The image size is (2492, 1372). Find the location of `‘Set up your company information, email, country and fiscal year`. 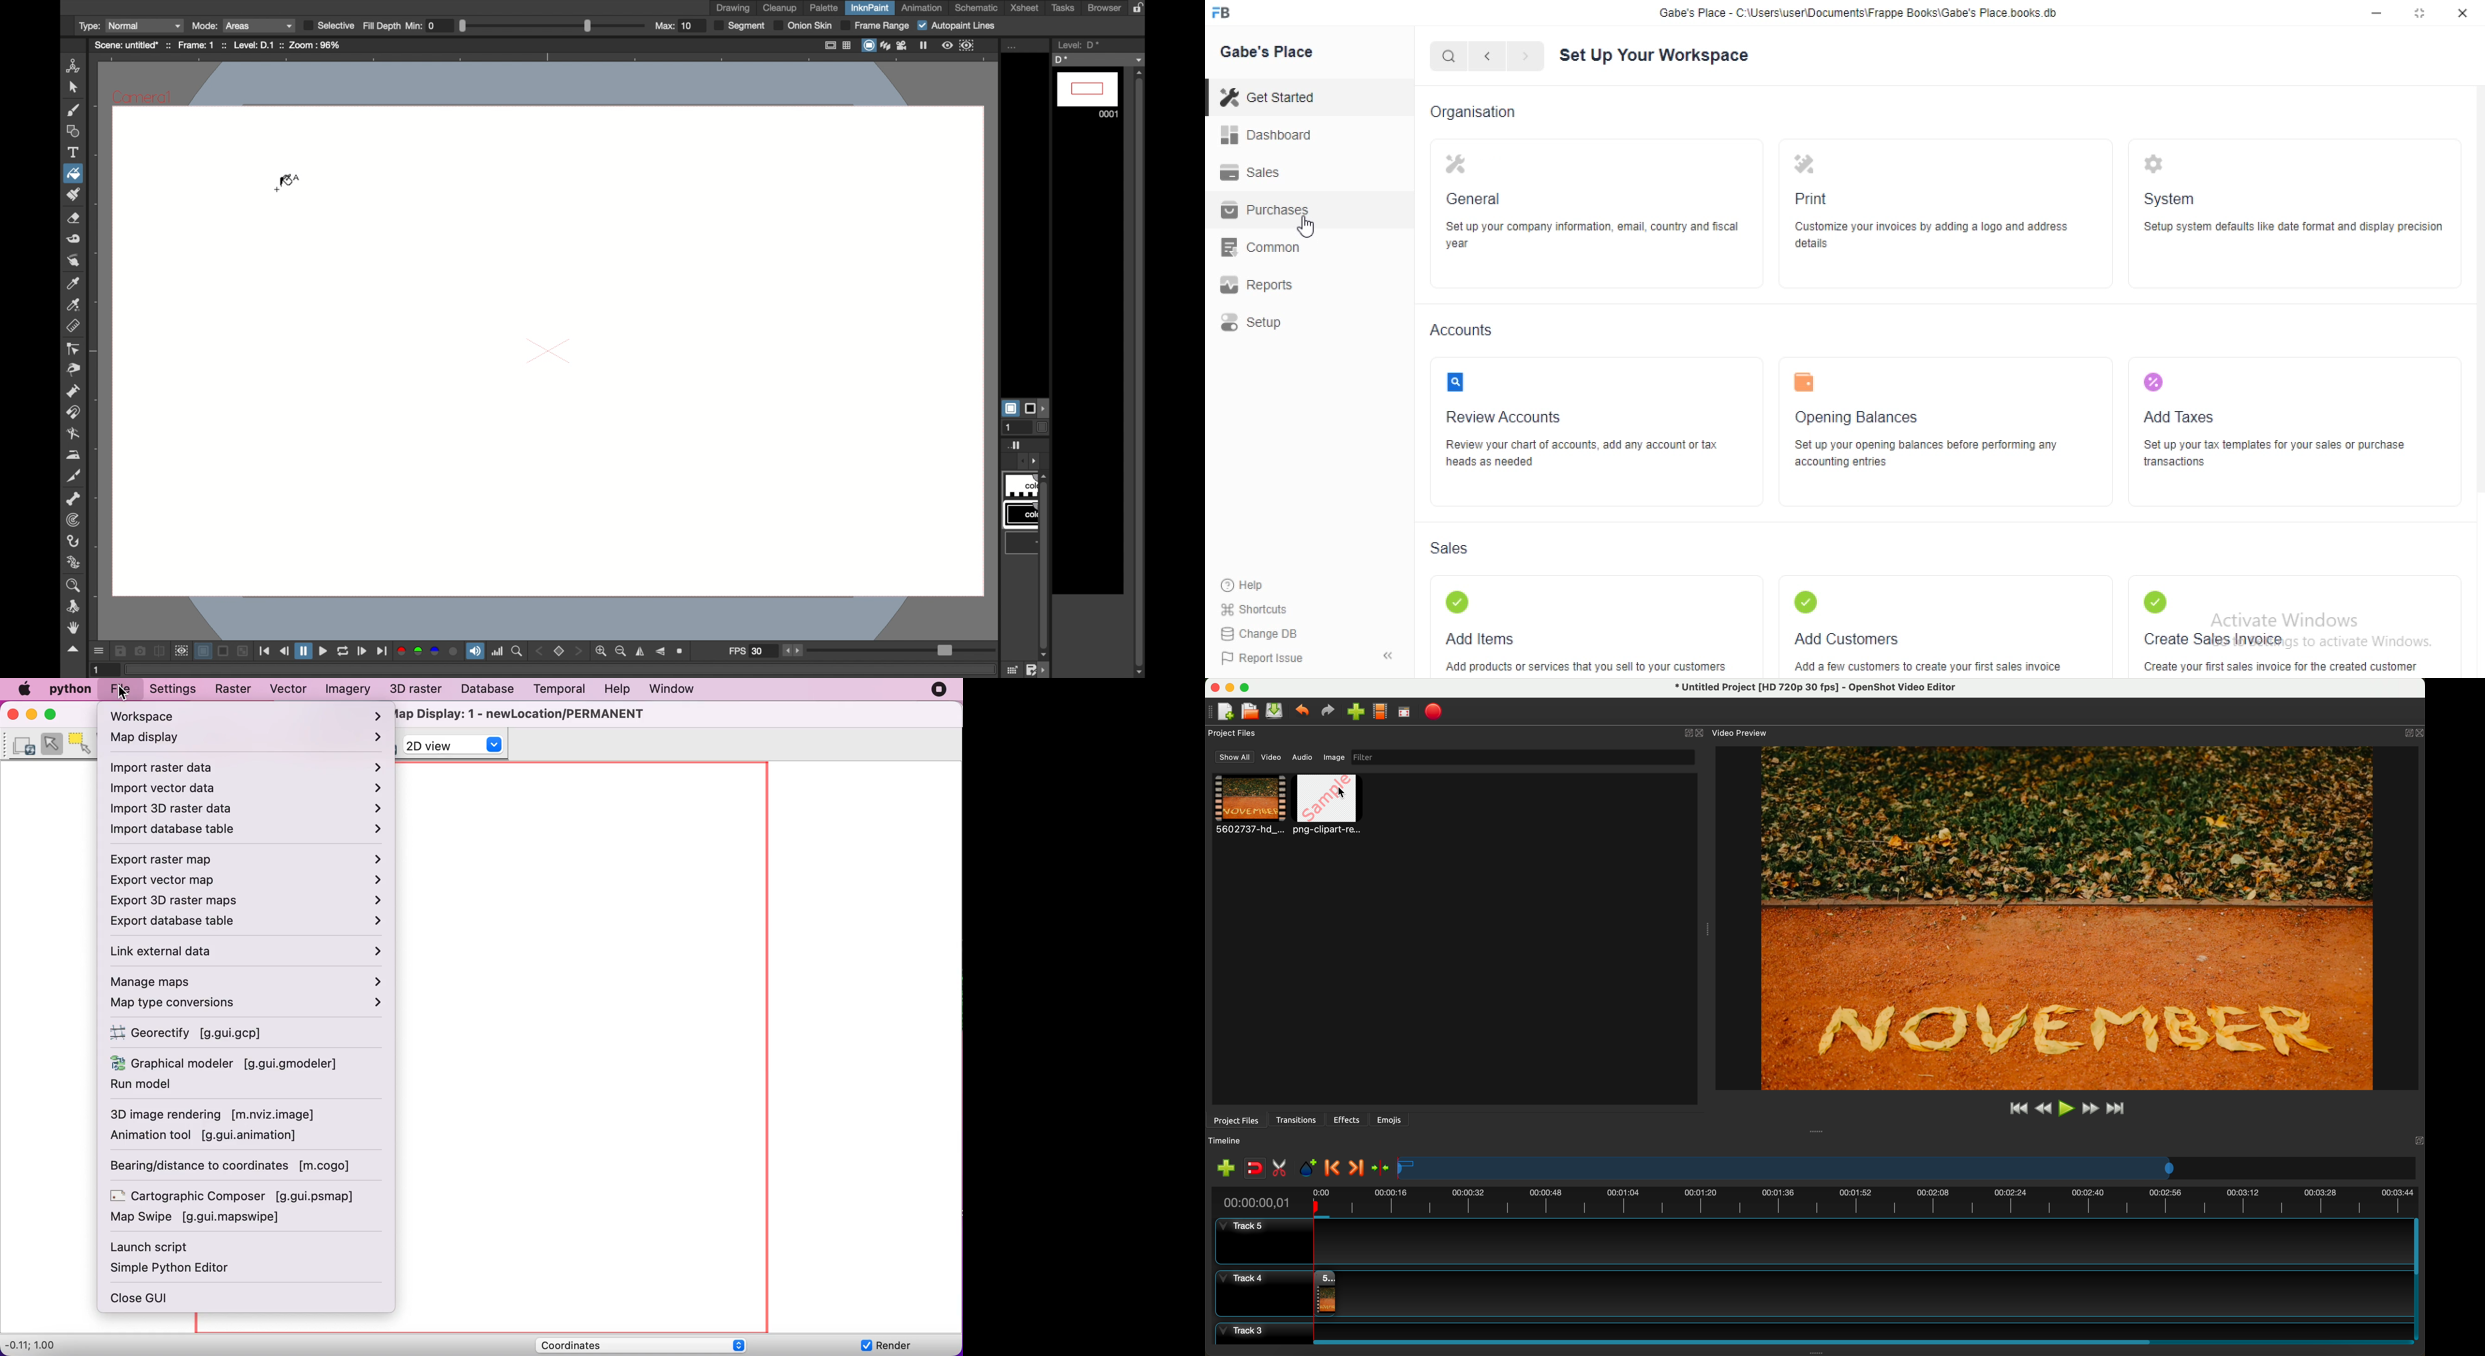

‘Set up your company information, email, country and fiscal year is located at coordinates (1590, 238).